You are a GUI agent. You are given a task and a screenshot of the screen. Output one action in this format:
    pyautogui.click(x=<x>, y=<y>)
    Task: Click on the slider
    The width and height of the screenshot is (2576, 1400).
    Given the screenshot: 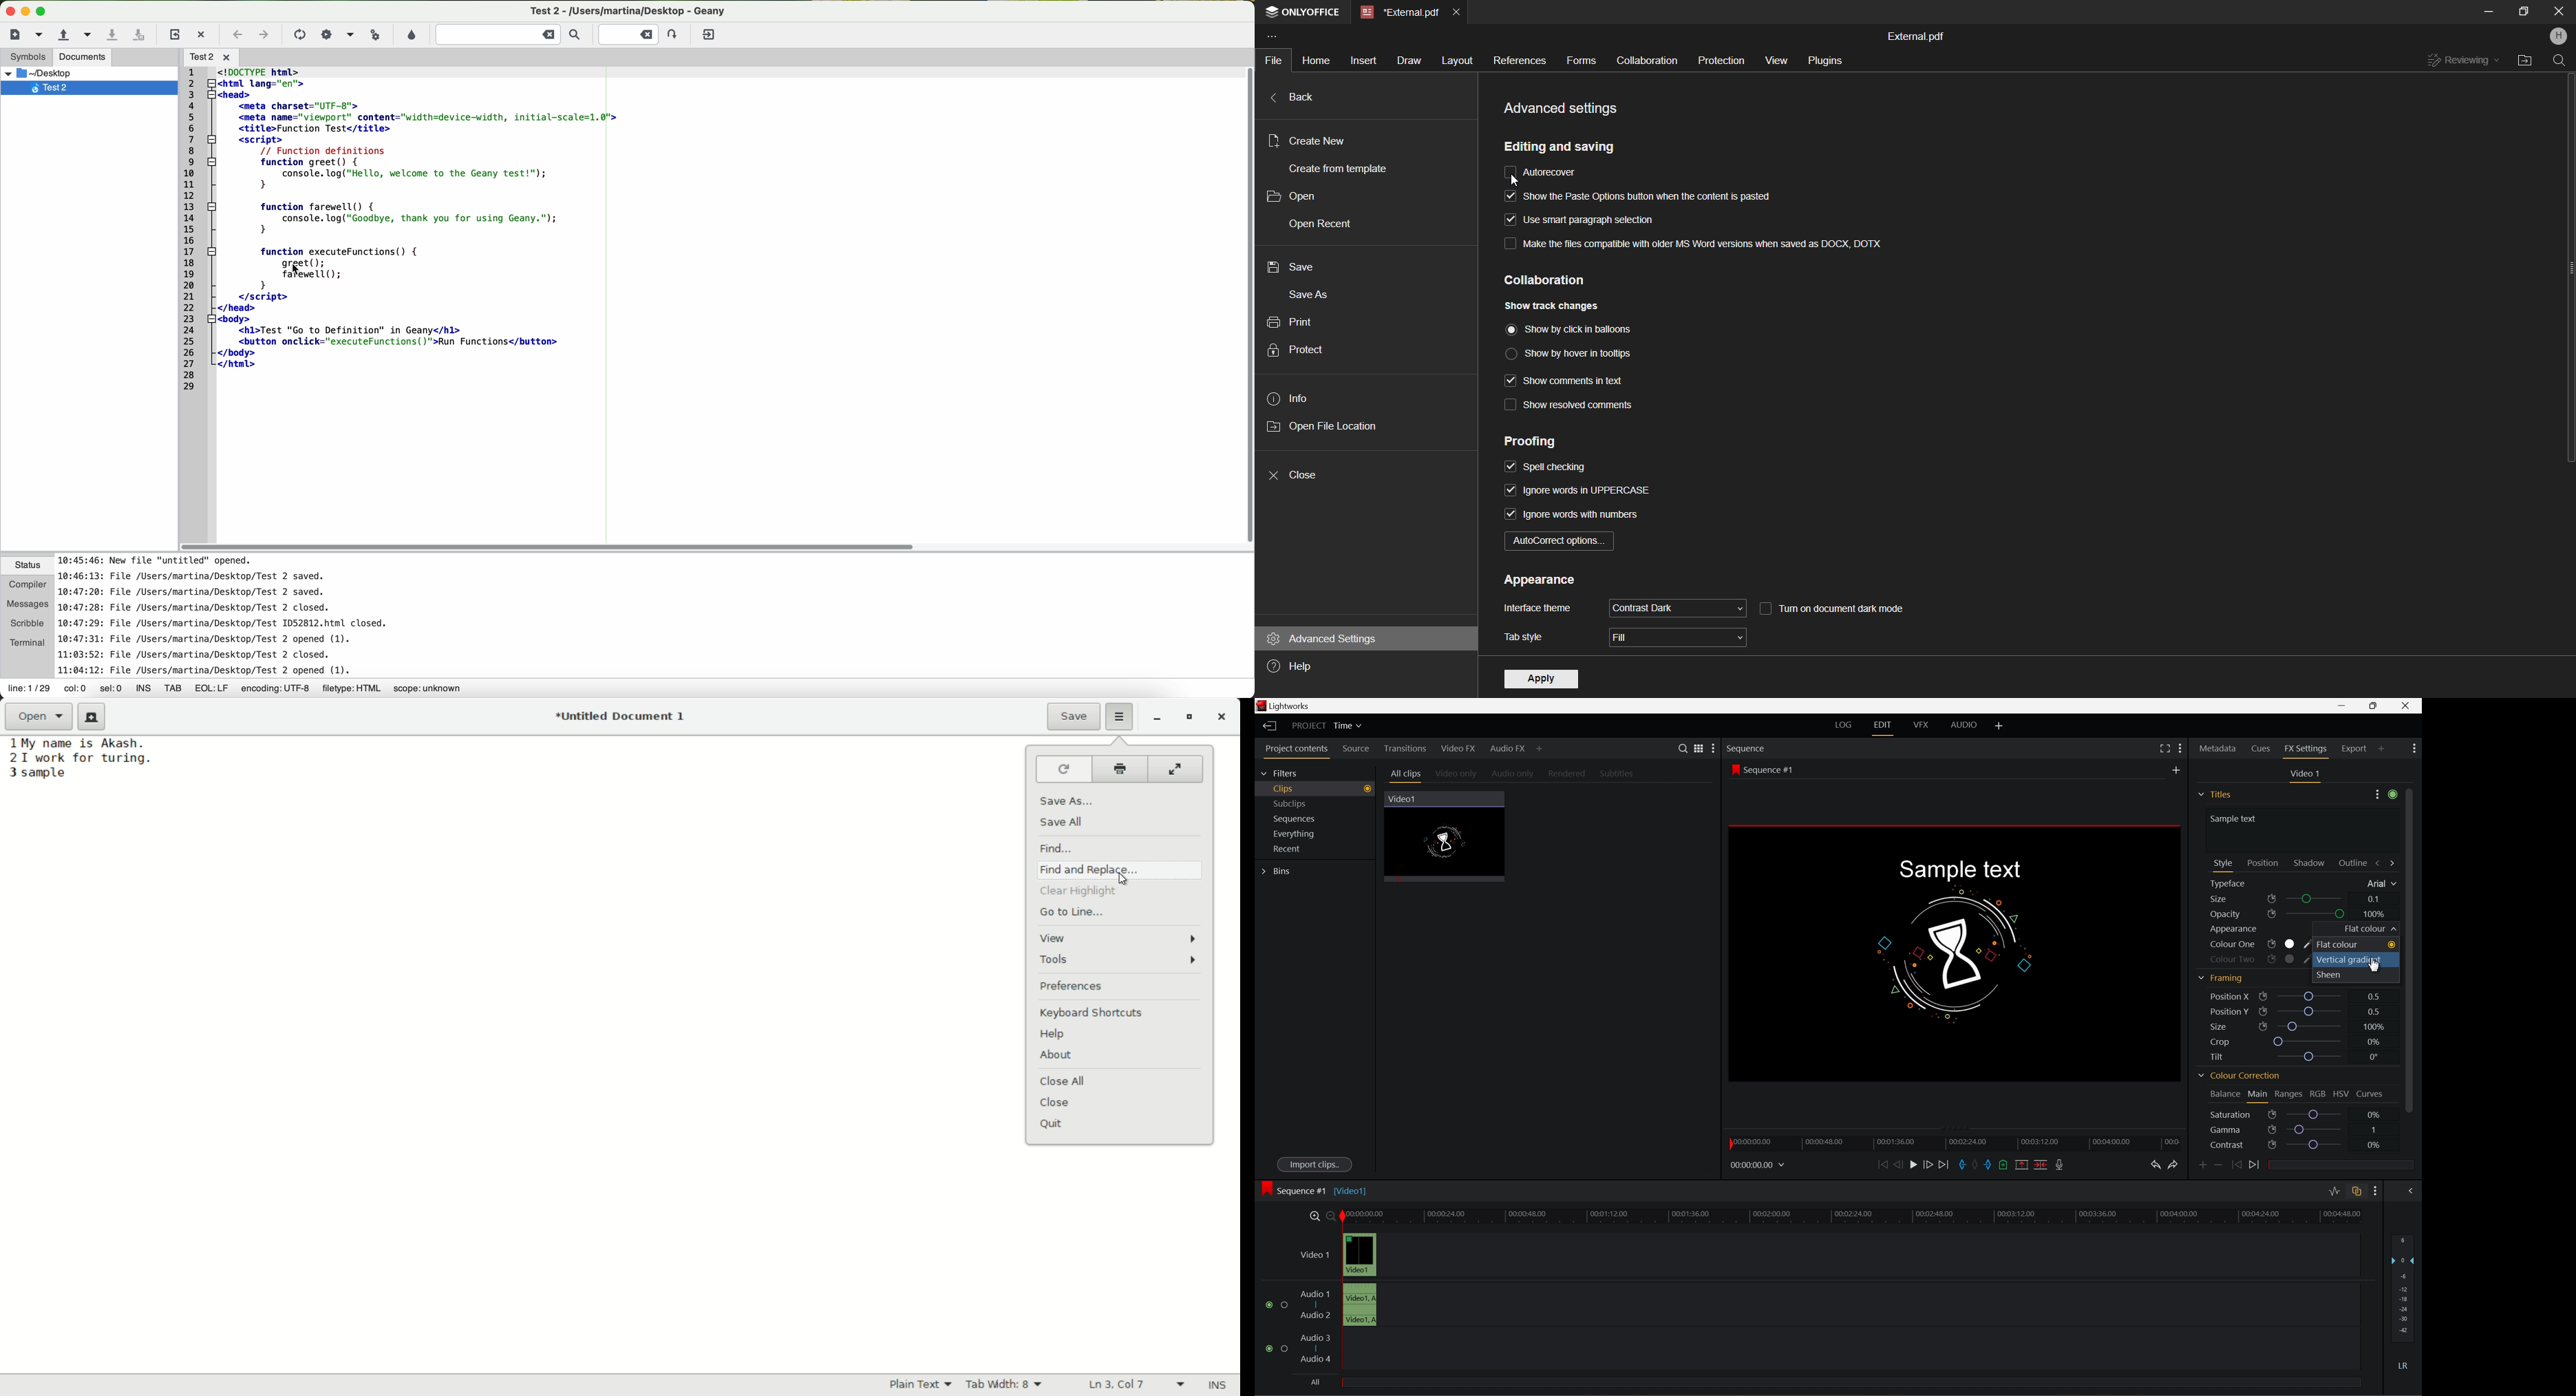 What is the action you would take?
    pyautogui.click(x=2312, y=995)
    